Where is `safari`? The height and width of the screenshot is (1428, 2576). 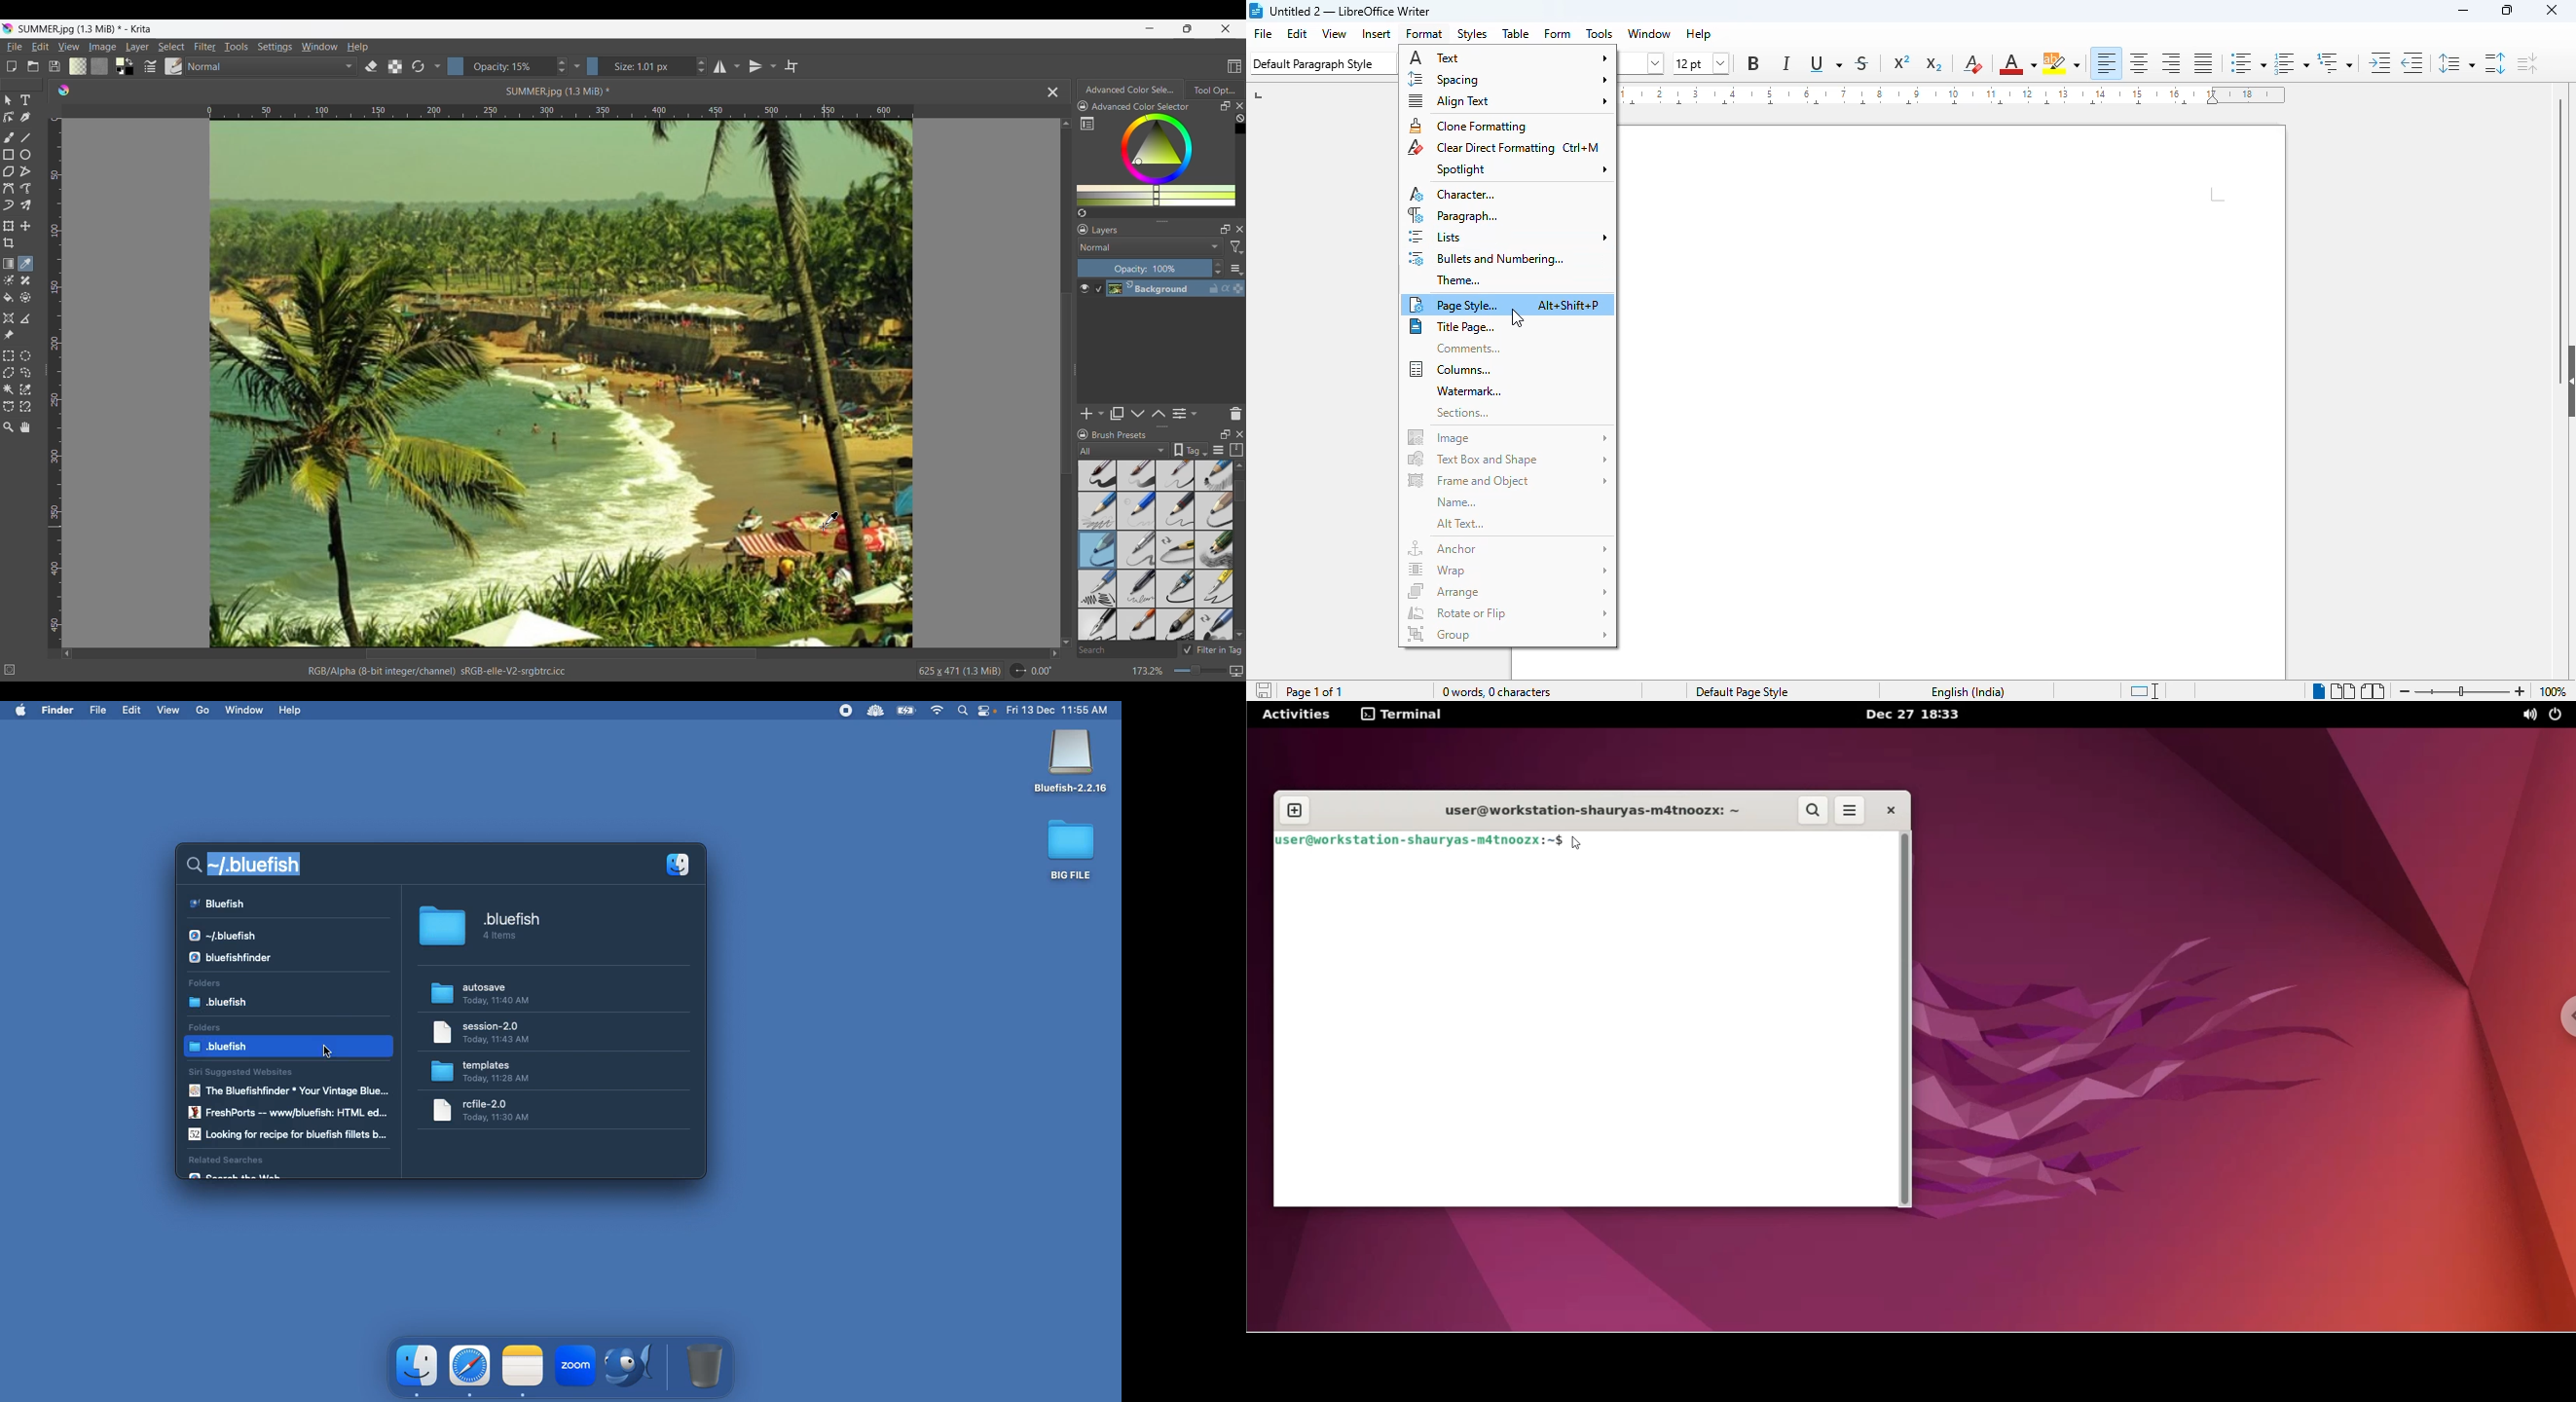
safari is located at coordinates (470, 1365).